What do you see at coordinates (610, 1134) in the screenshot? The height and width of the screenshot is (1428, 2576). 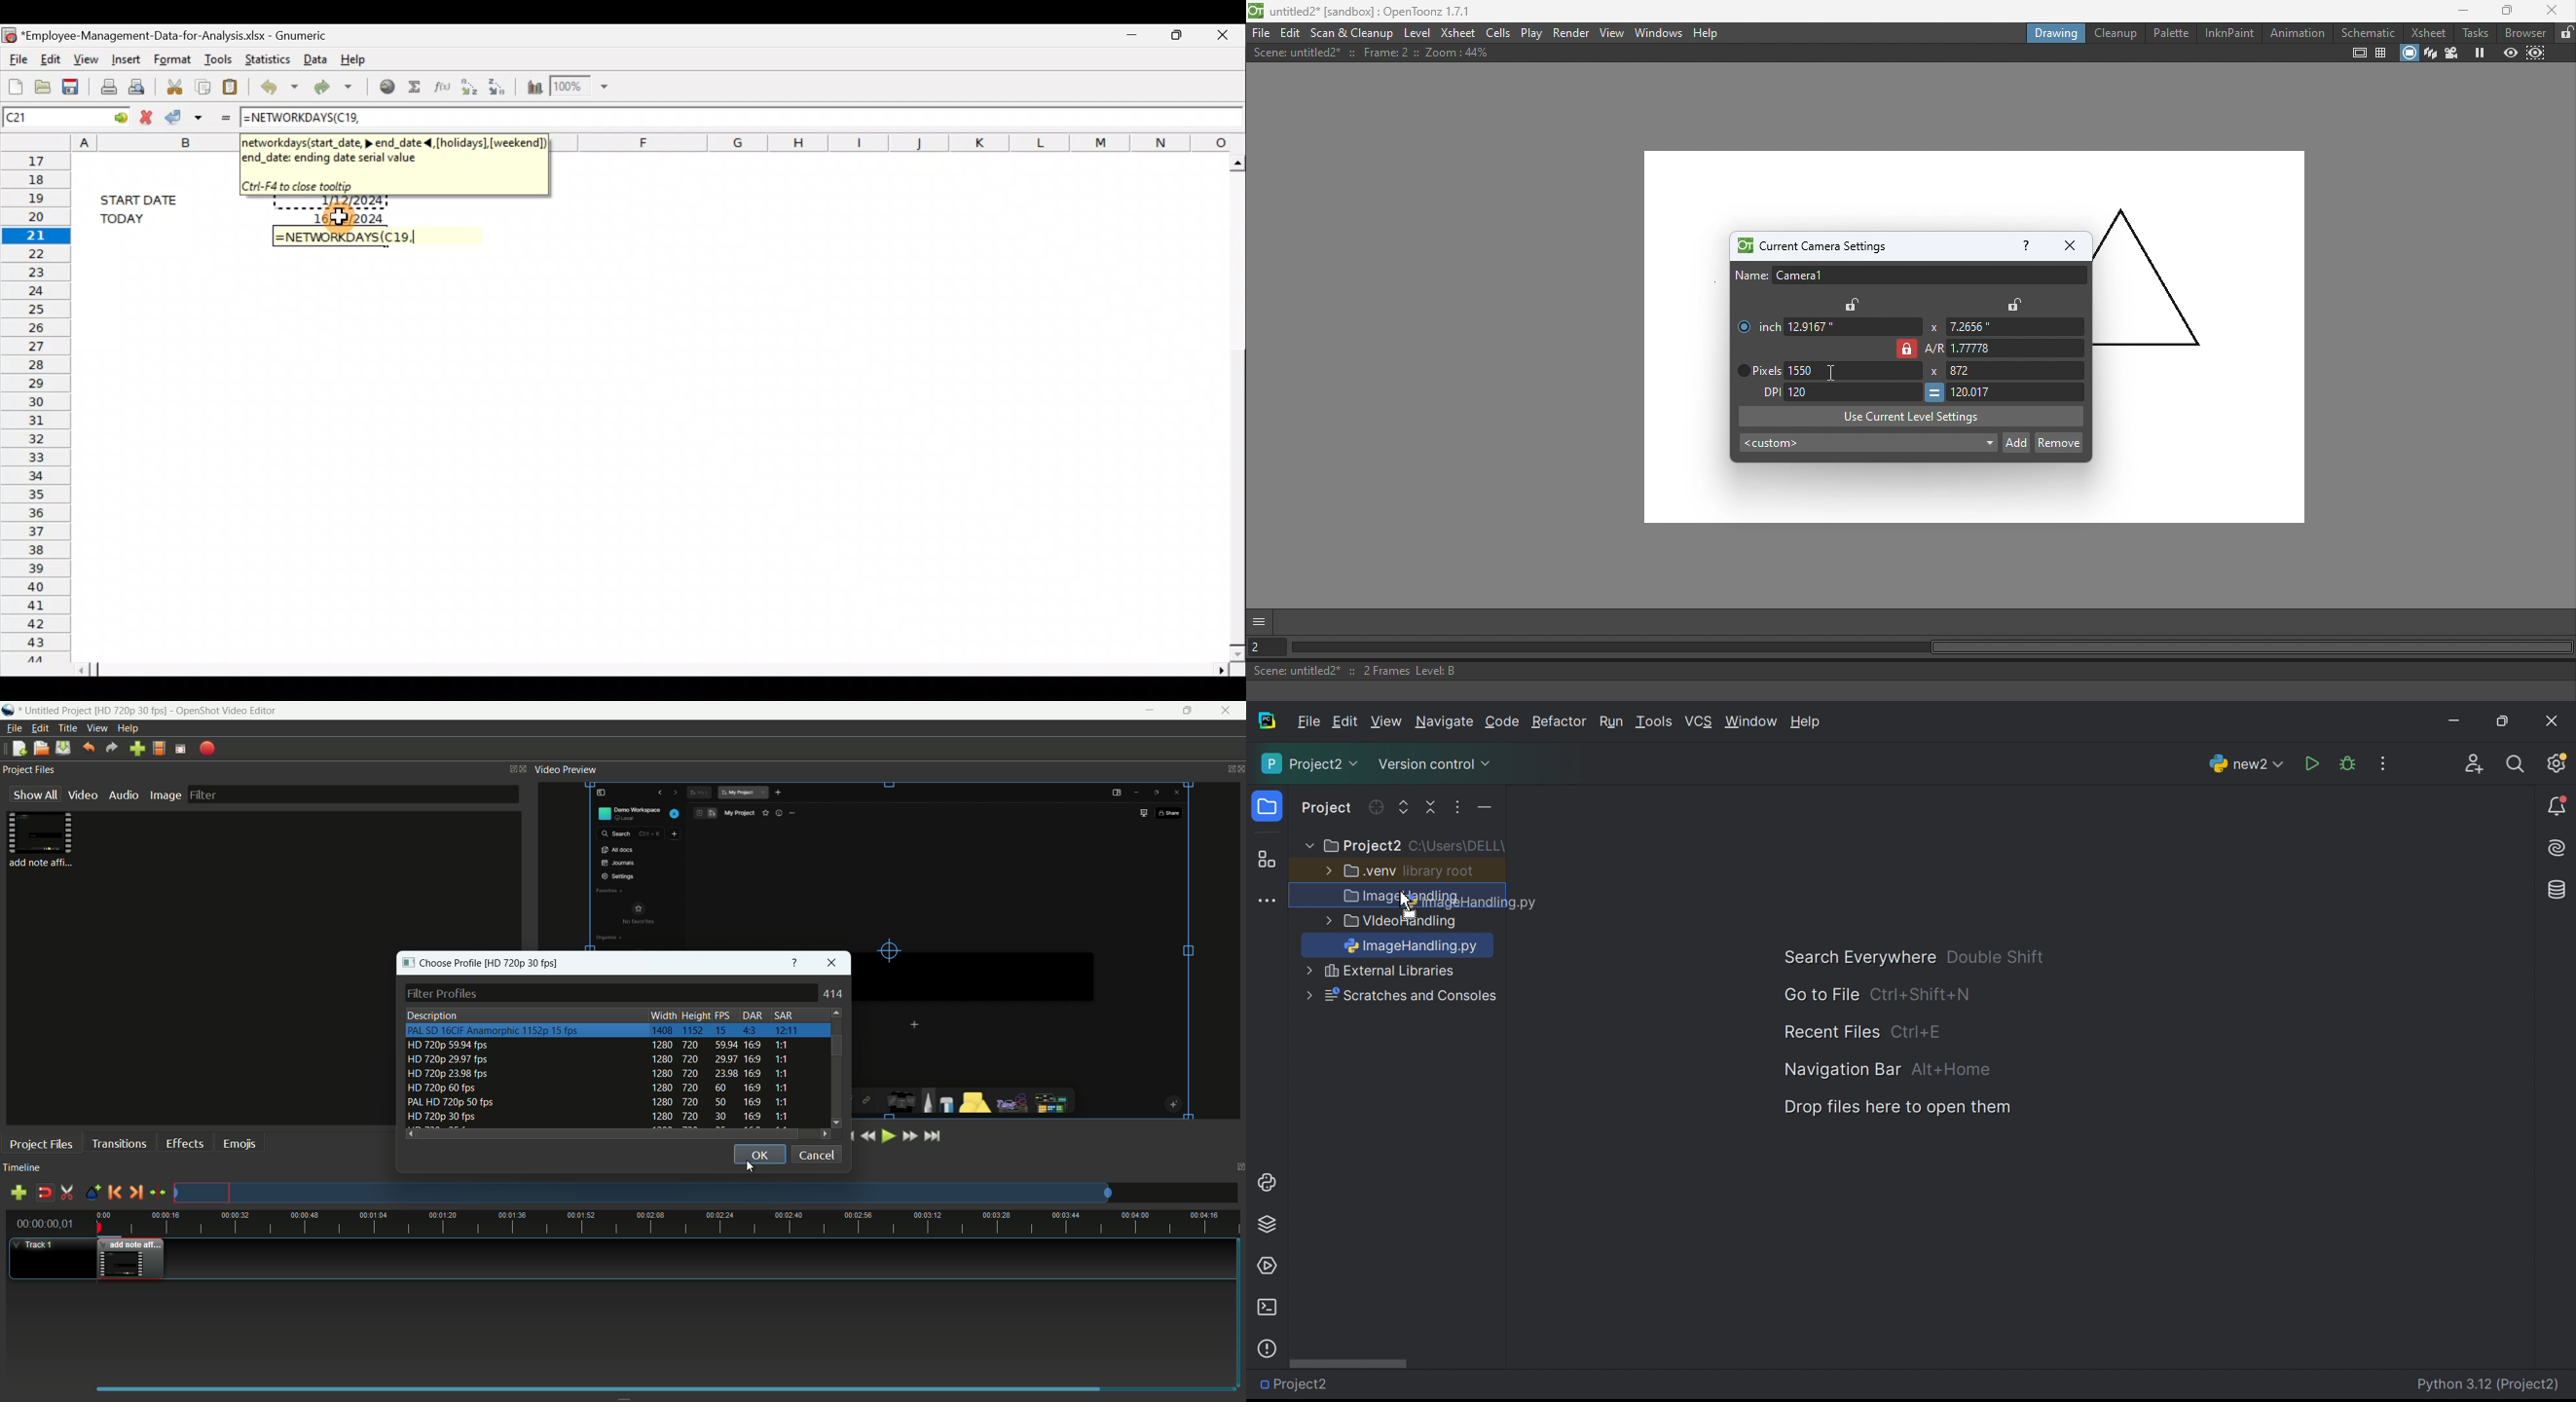 I see `scroll bar` at bounding box center [610, 1134].